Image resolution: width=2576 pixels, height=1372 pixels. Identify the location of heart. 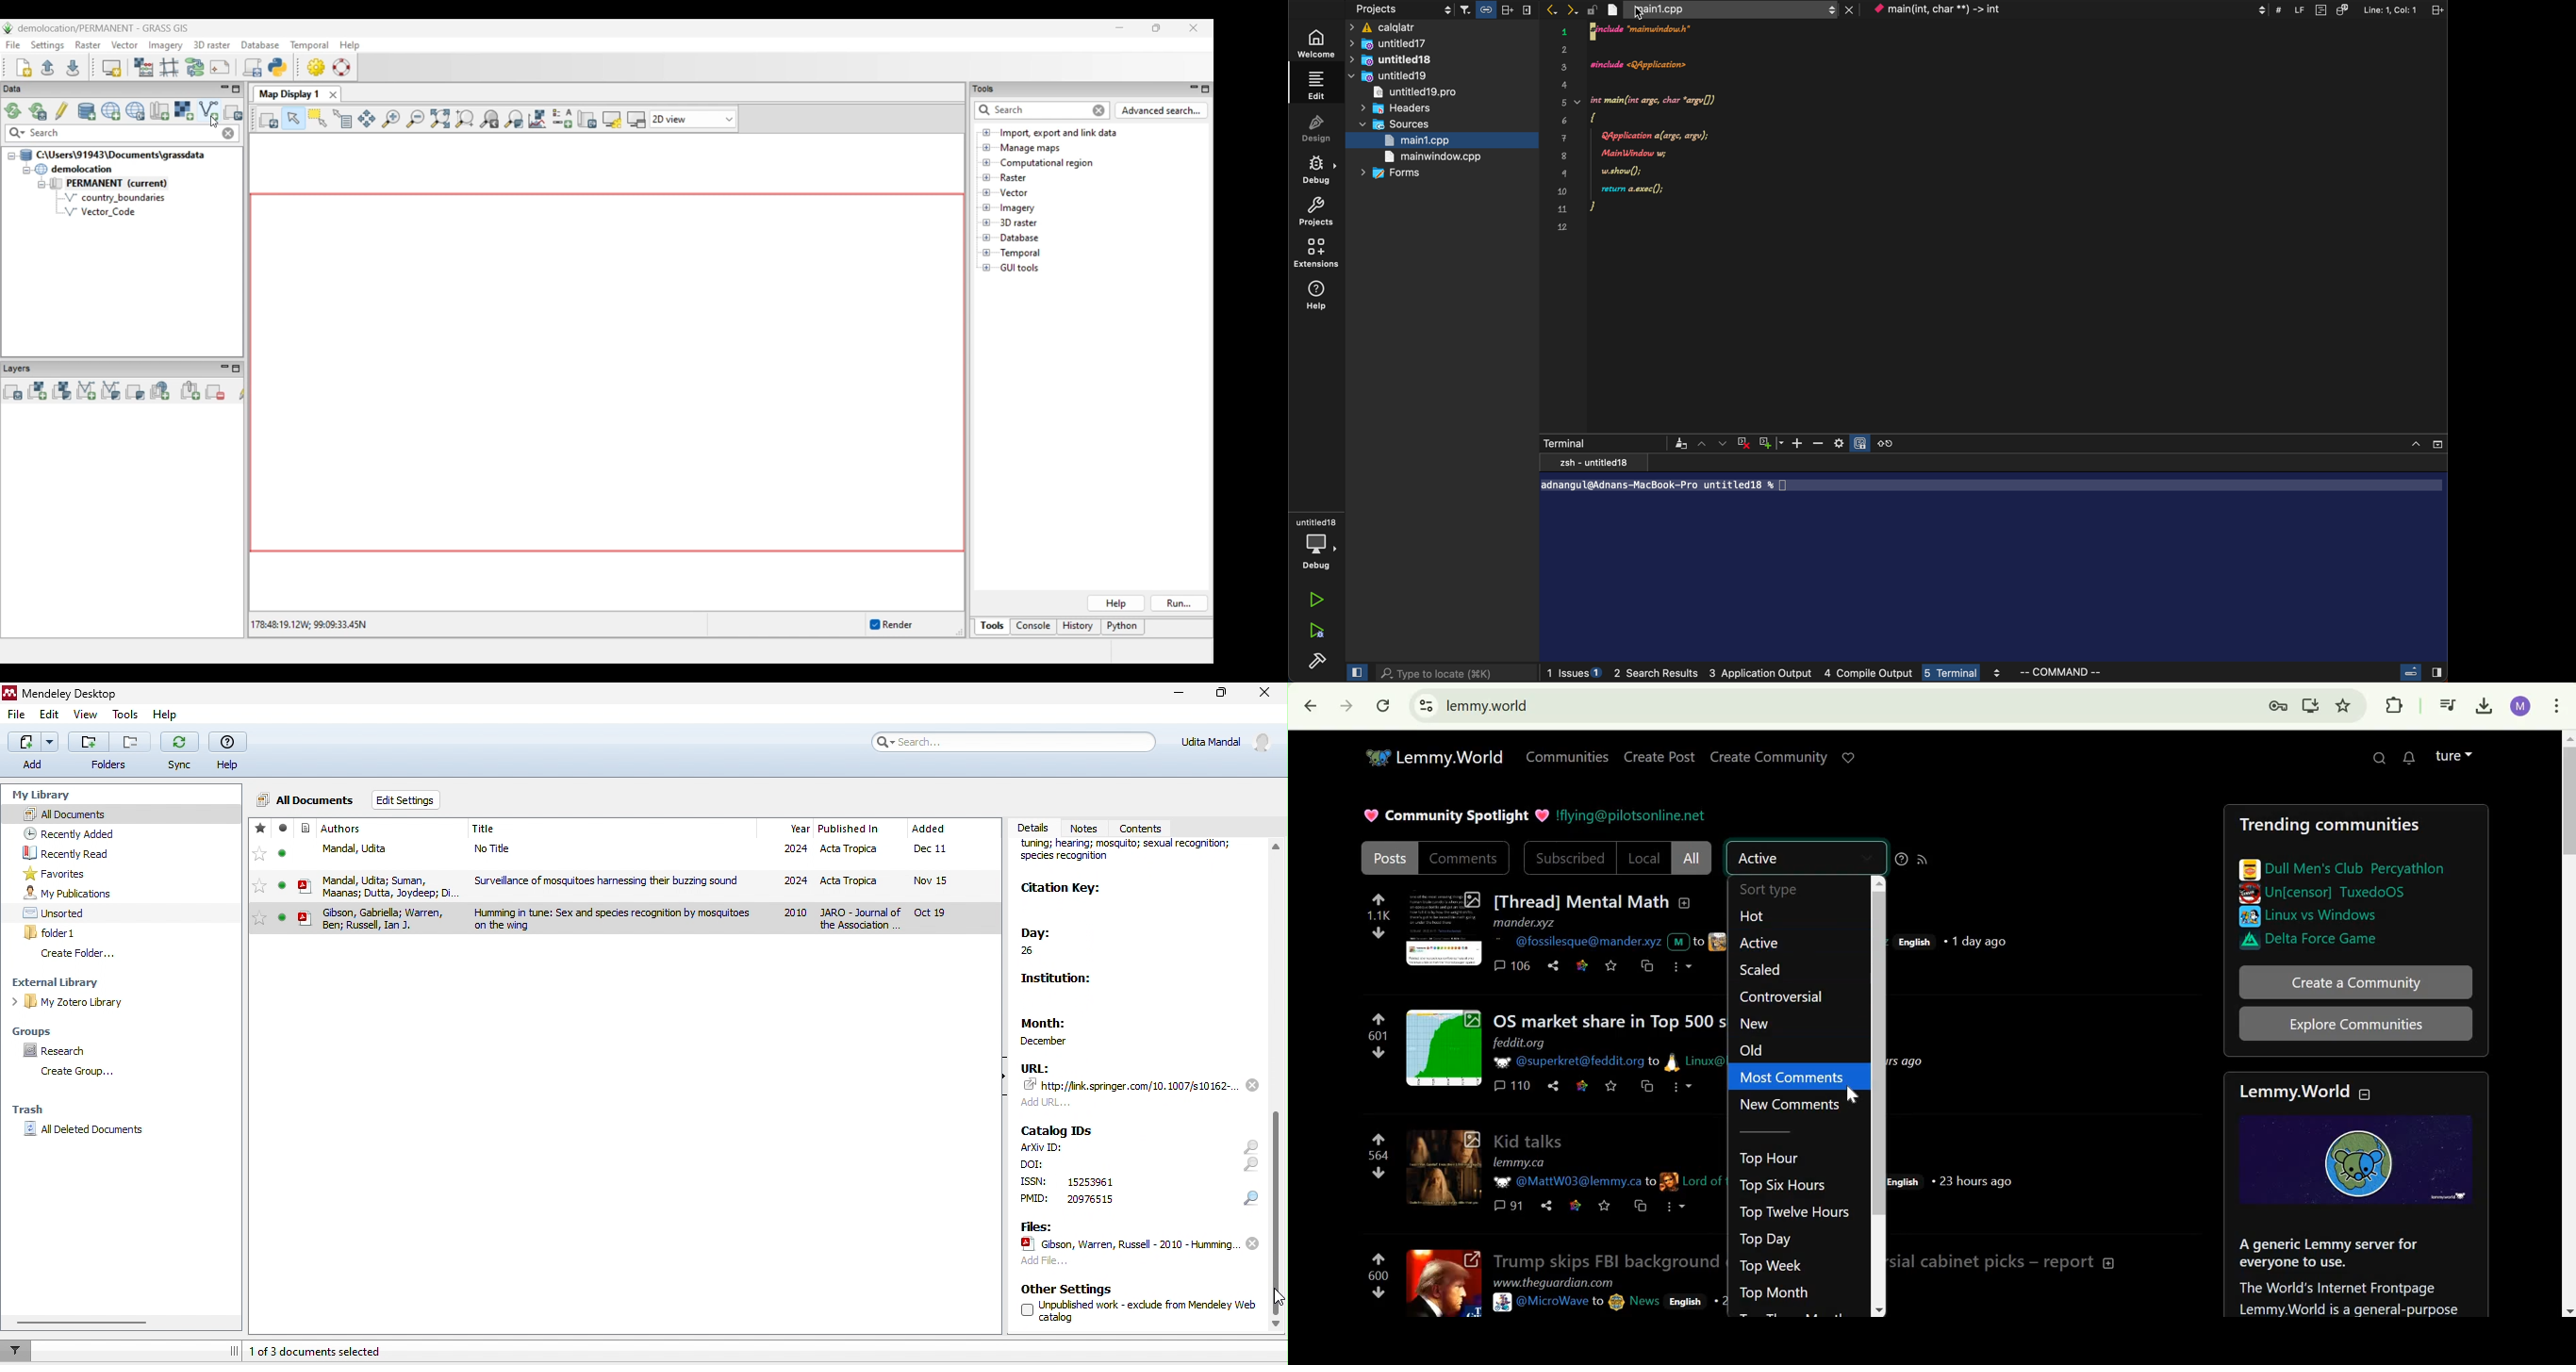
(1539, 814).